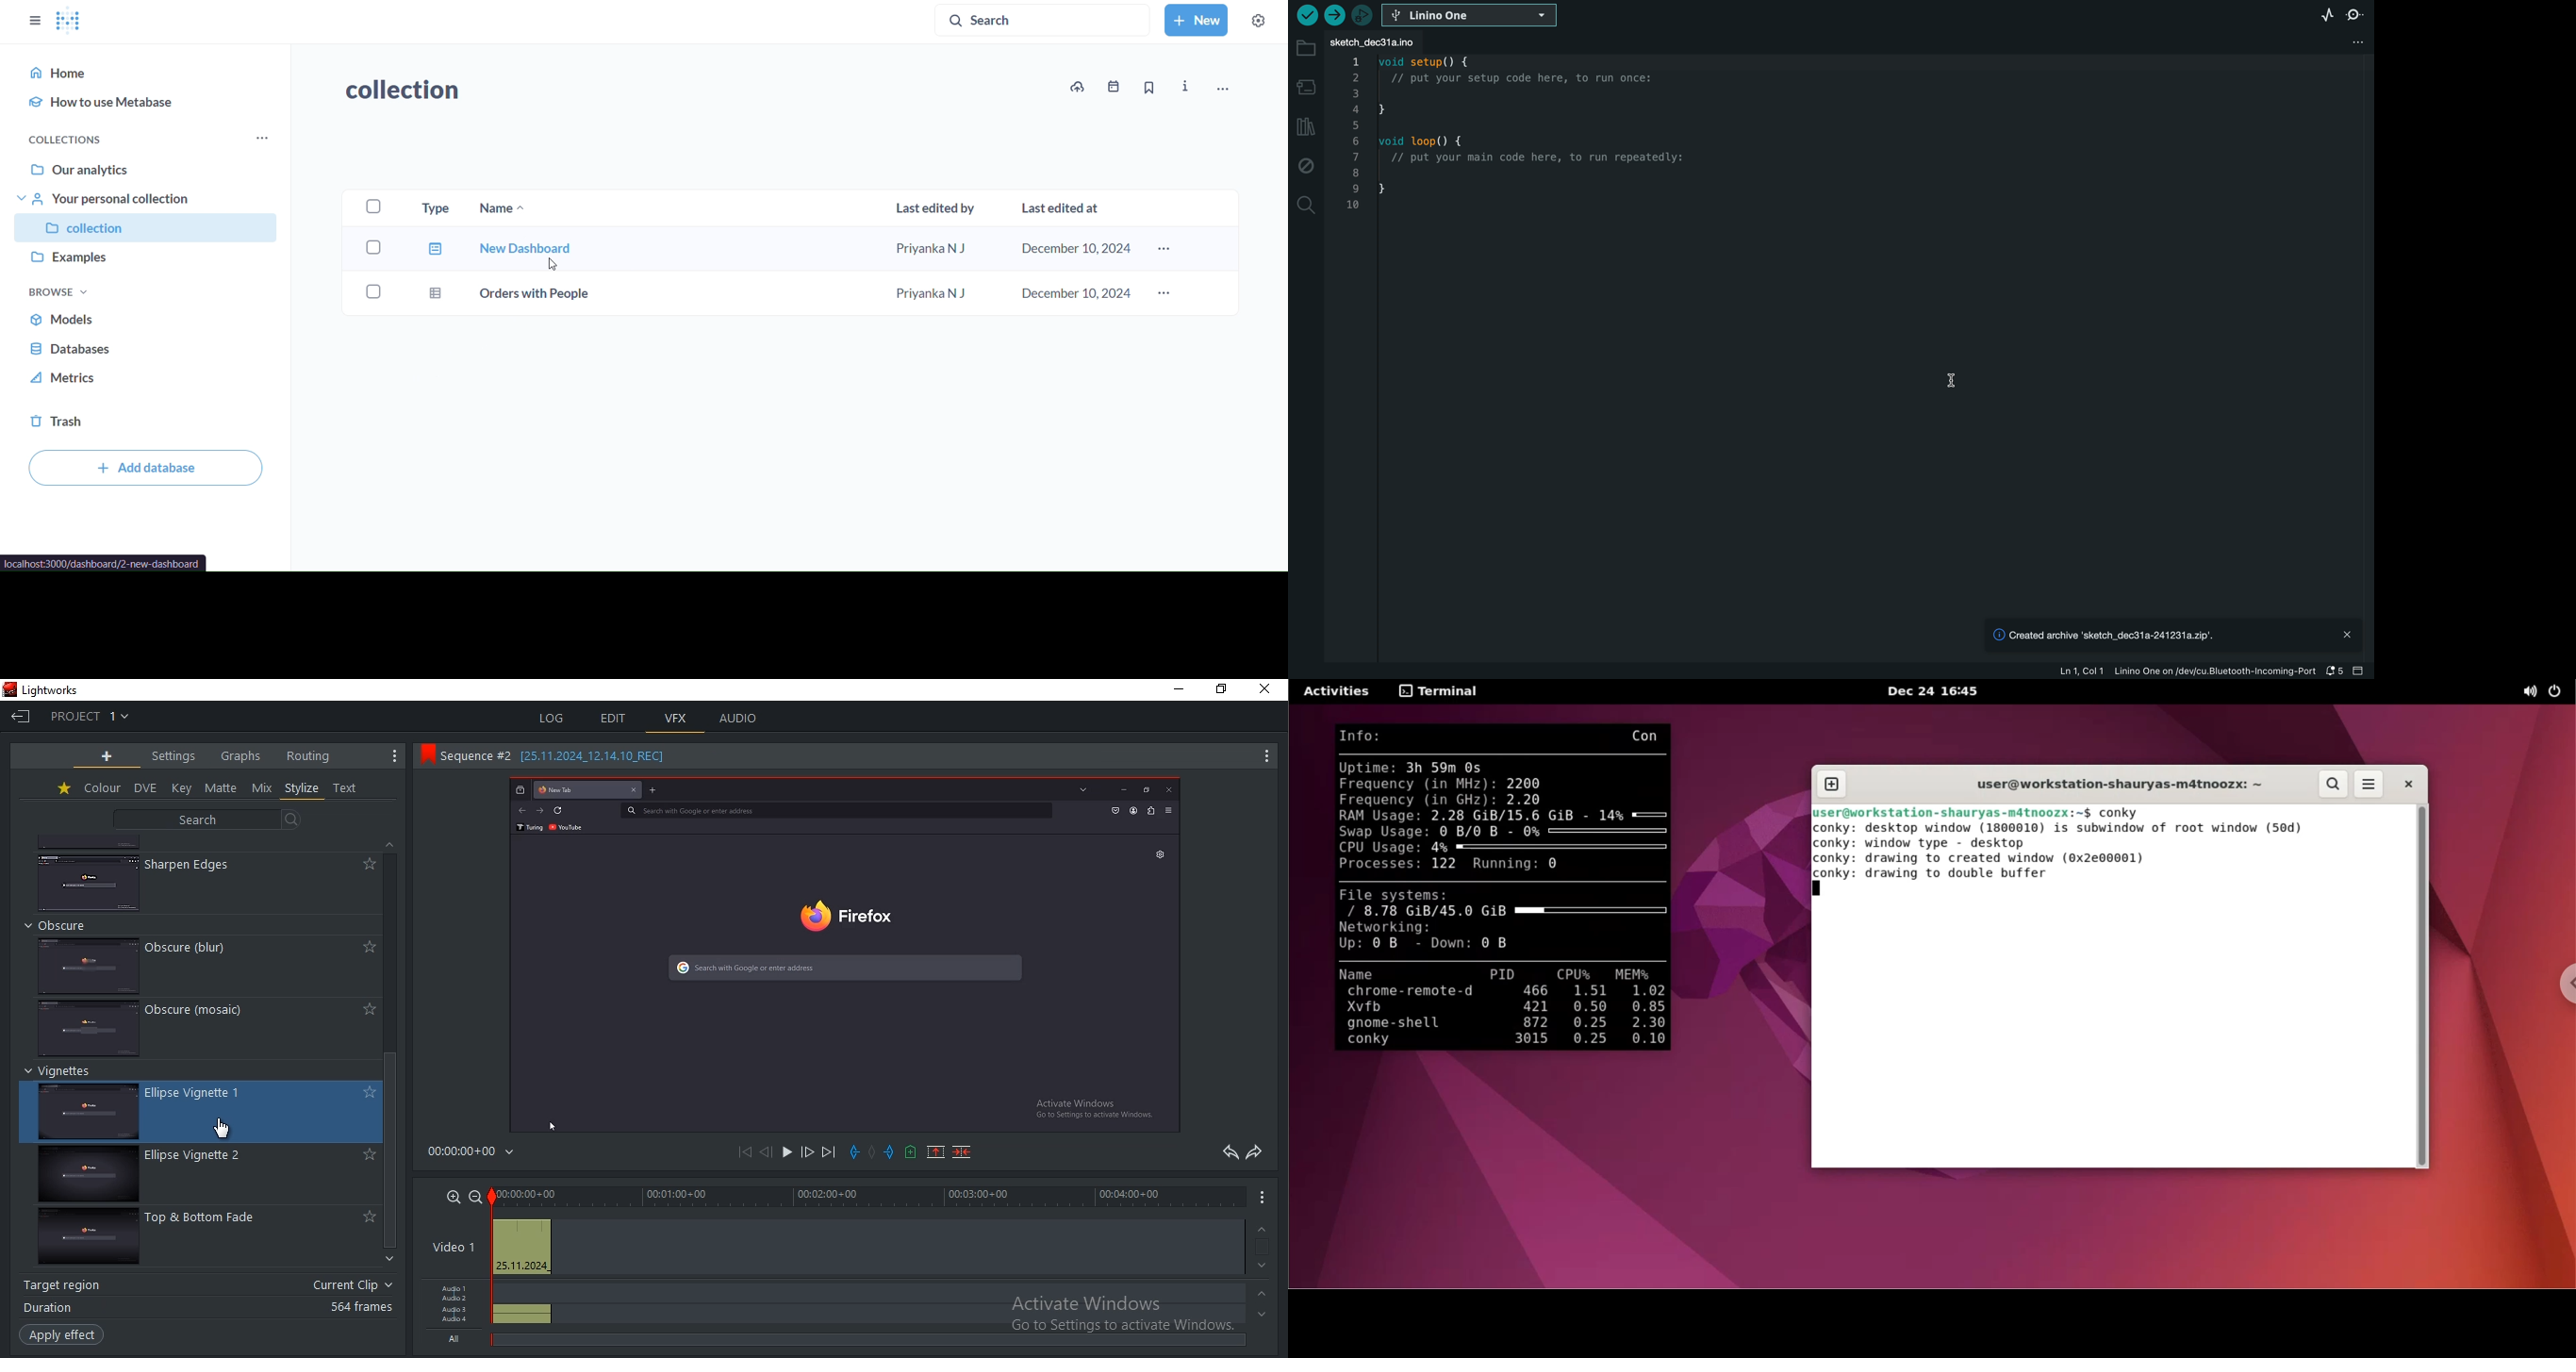 The height and width of the screenshot is (1372, 2576). What do you see at coordinates (182, 787) in the screenshot?
I see `key` at bounding box center [182, 787].